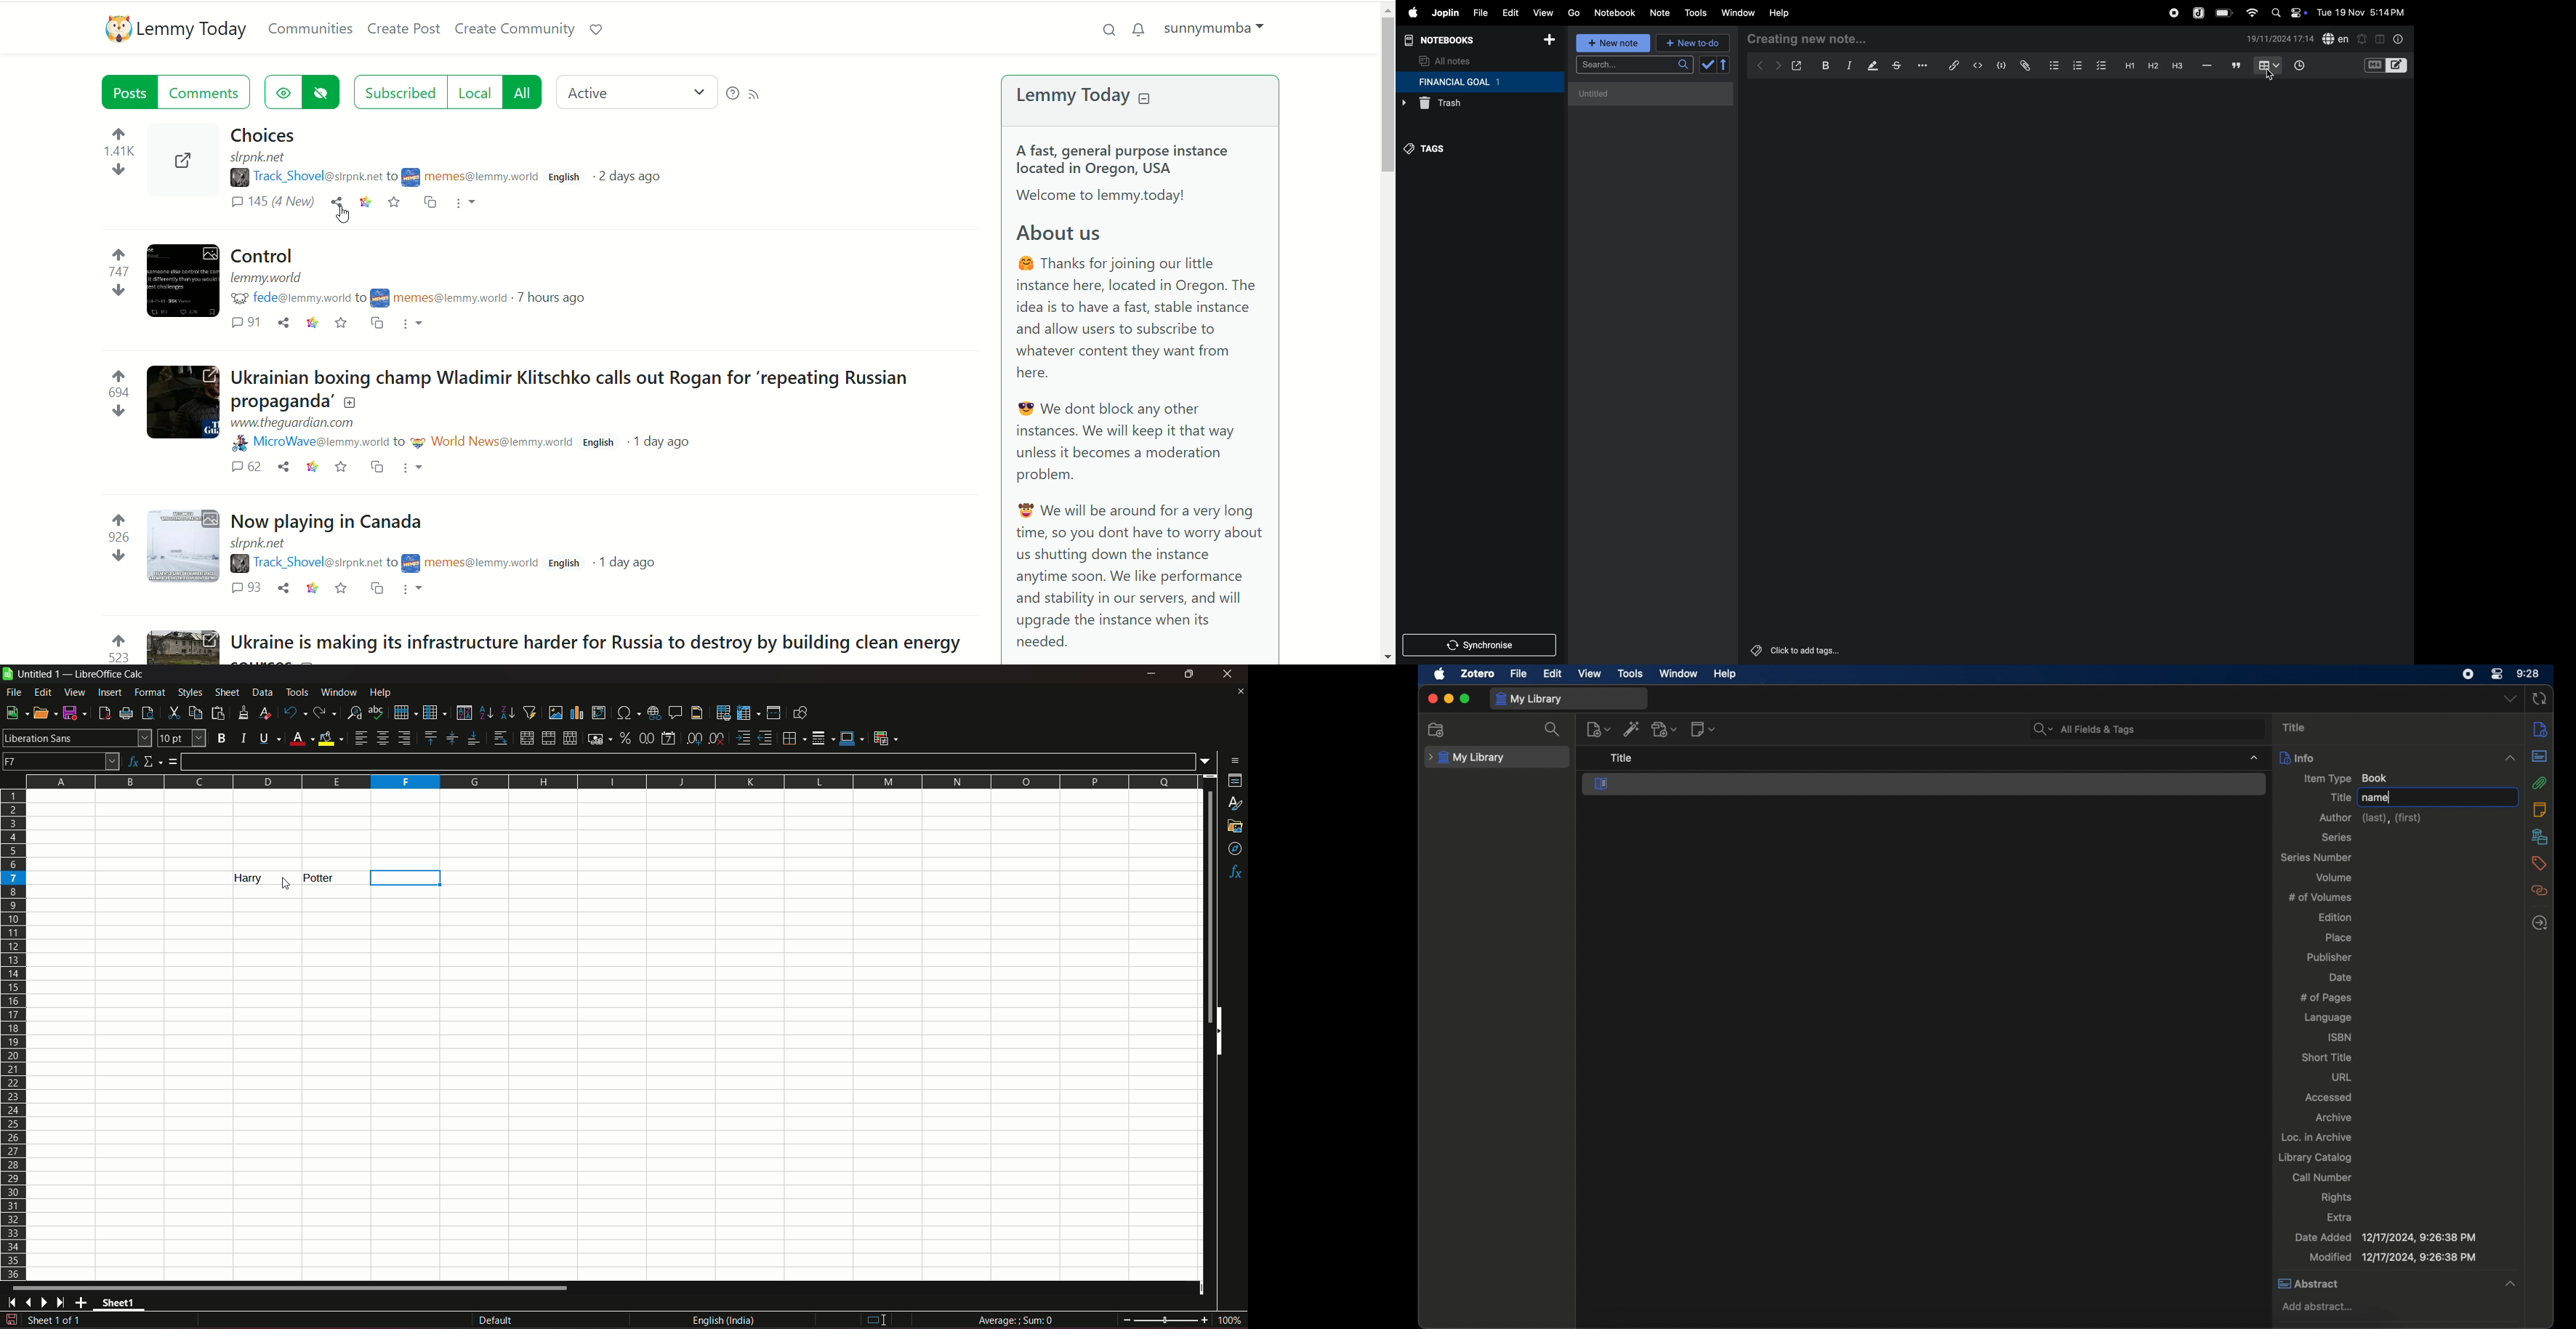 The image size is (2576, 1344). What do you see at coordinates (2337, 1197) in the screenshot?
I see `rights` at bounding box center [2337, 1197].